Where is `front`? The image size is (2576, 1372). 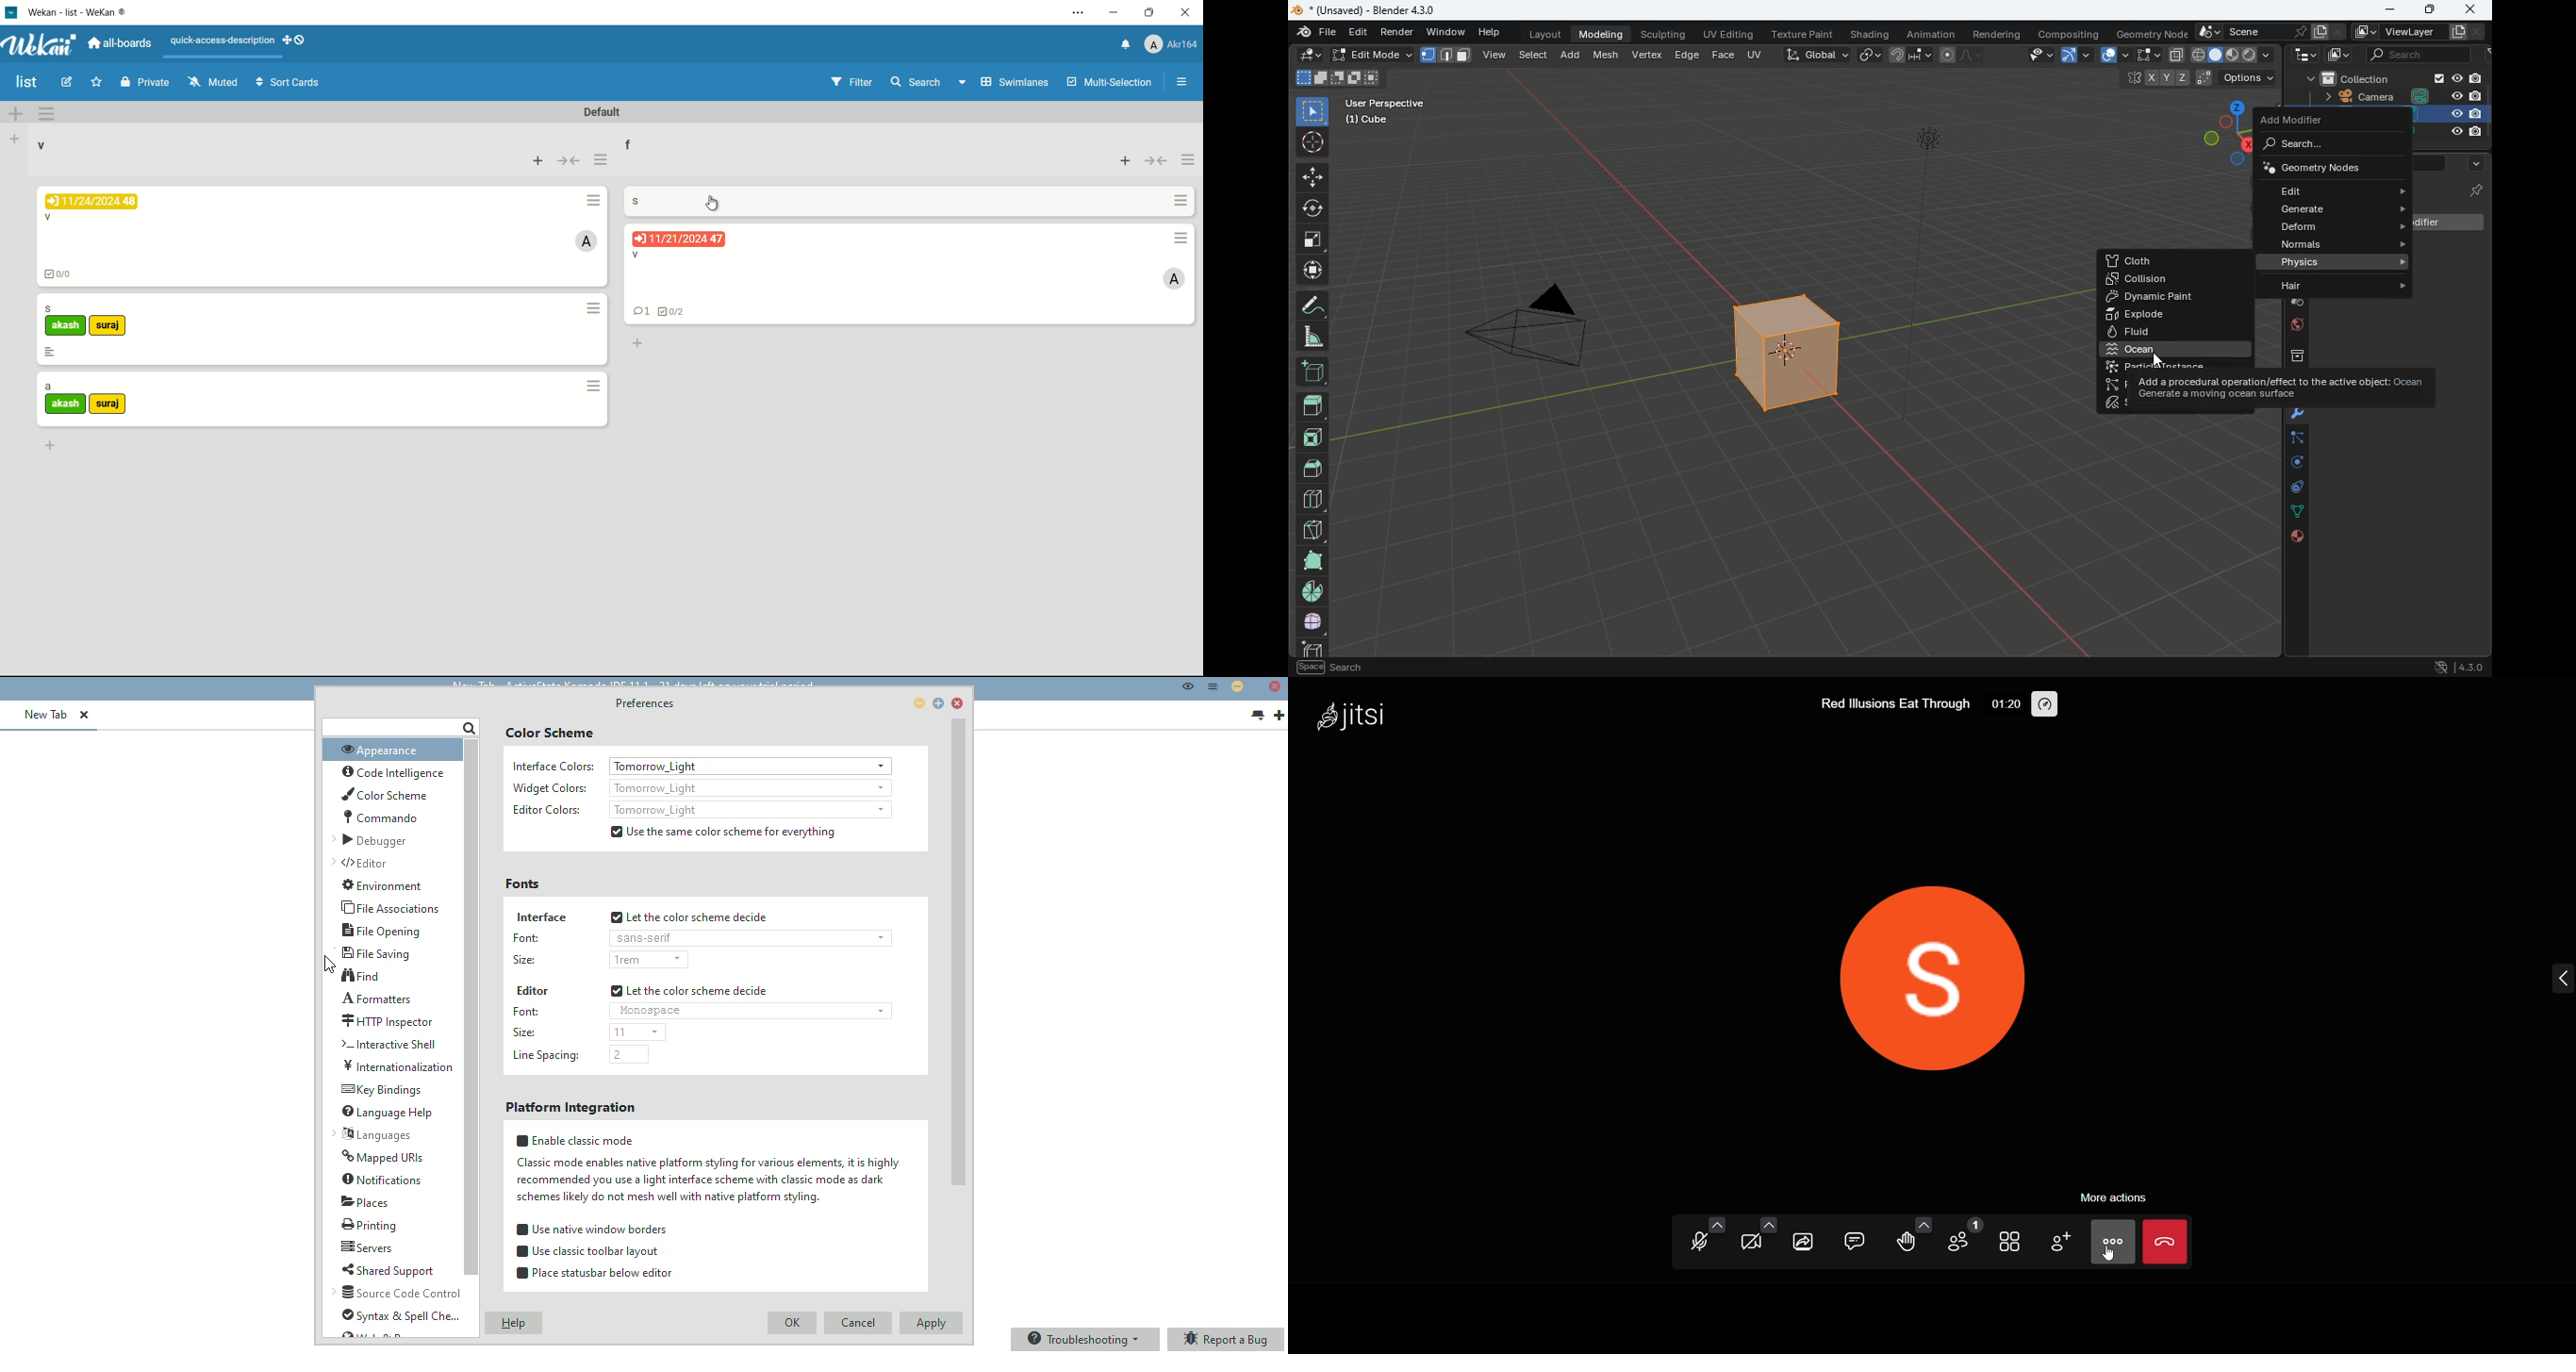 front is located at coordinates (1311, 437).